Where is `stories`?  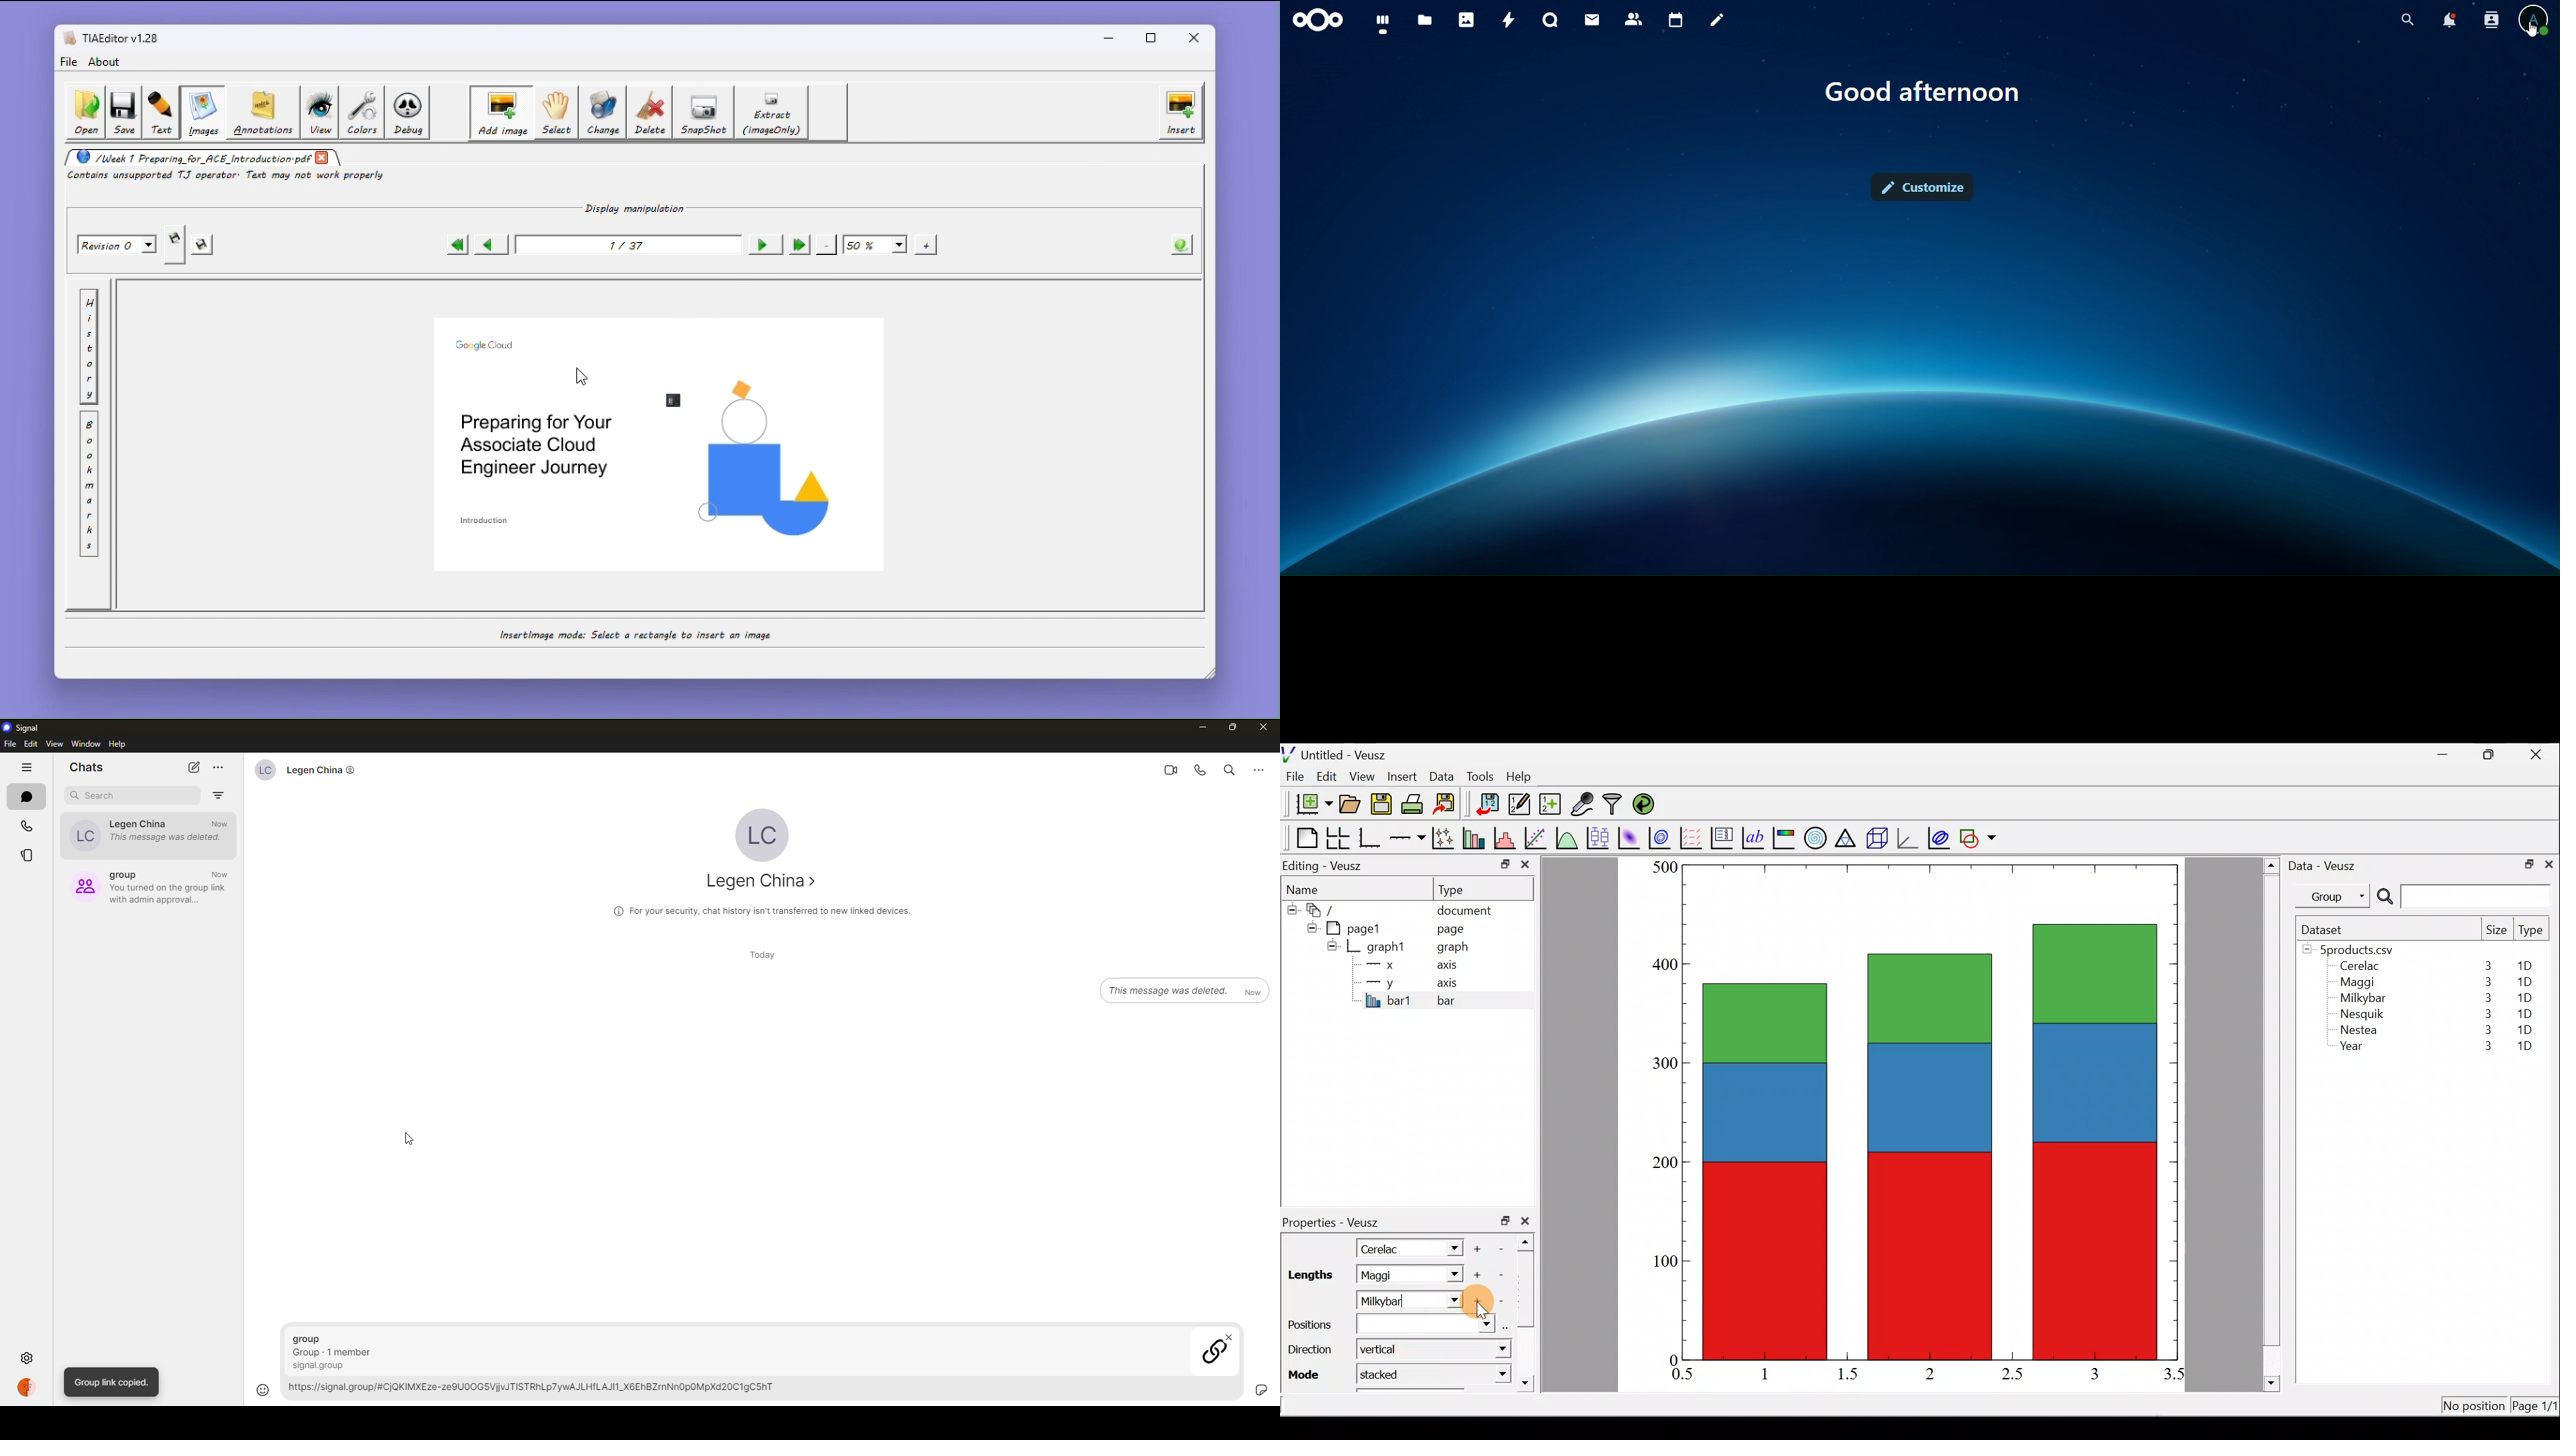
stories is located at coordinates (26, 857).